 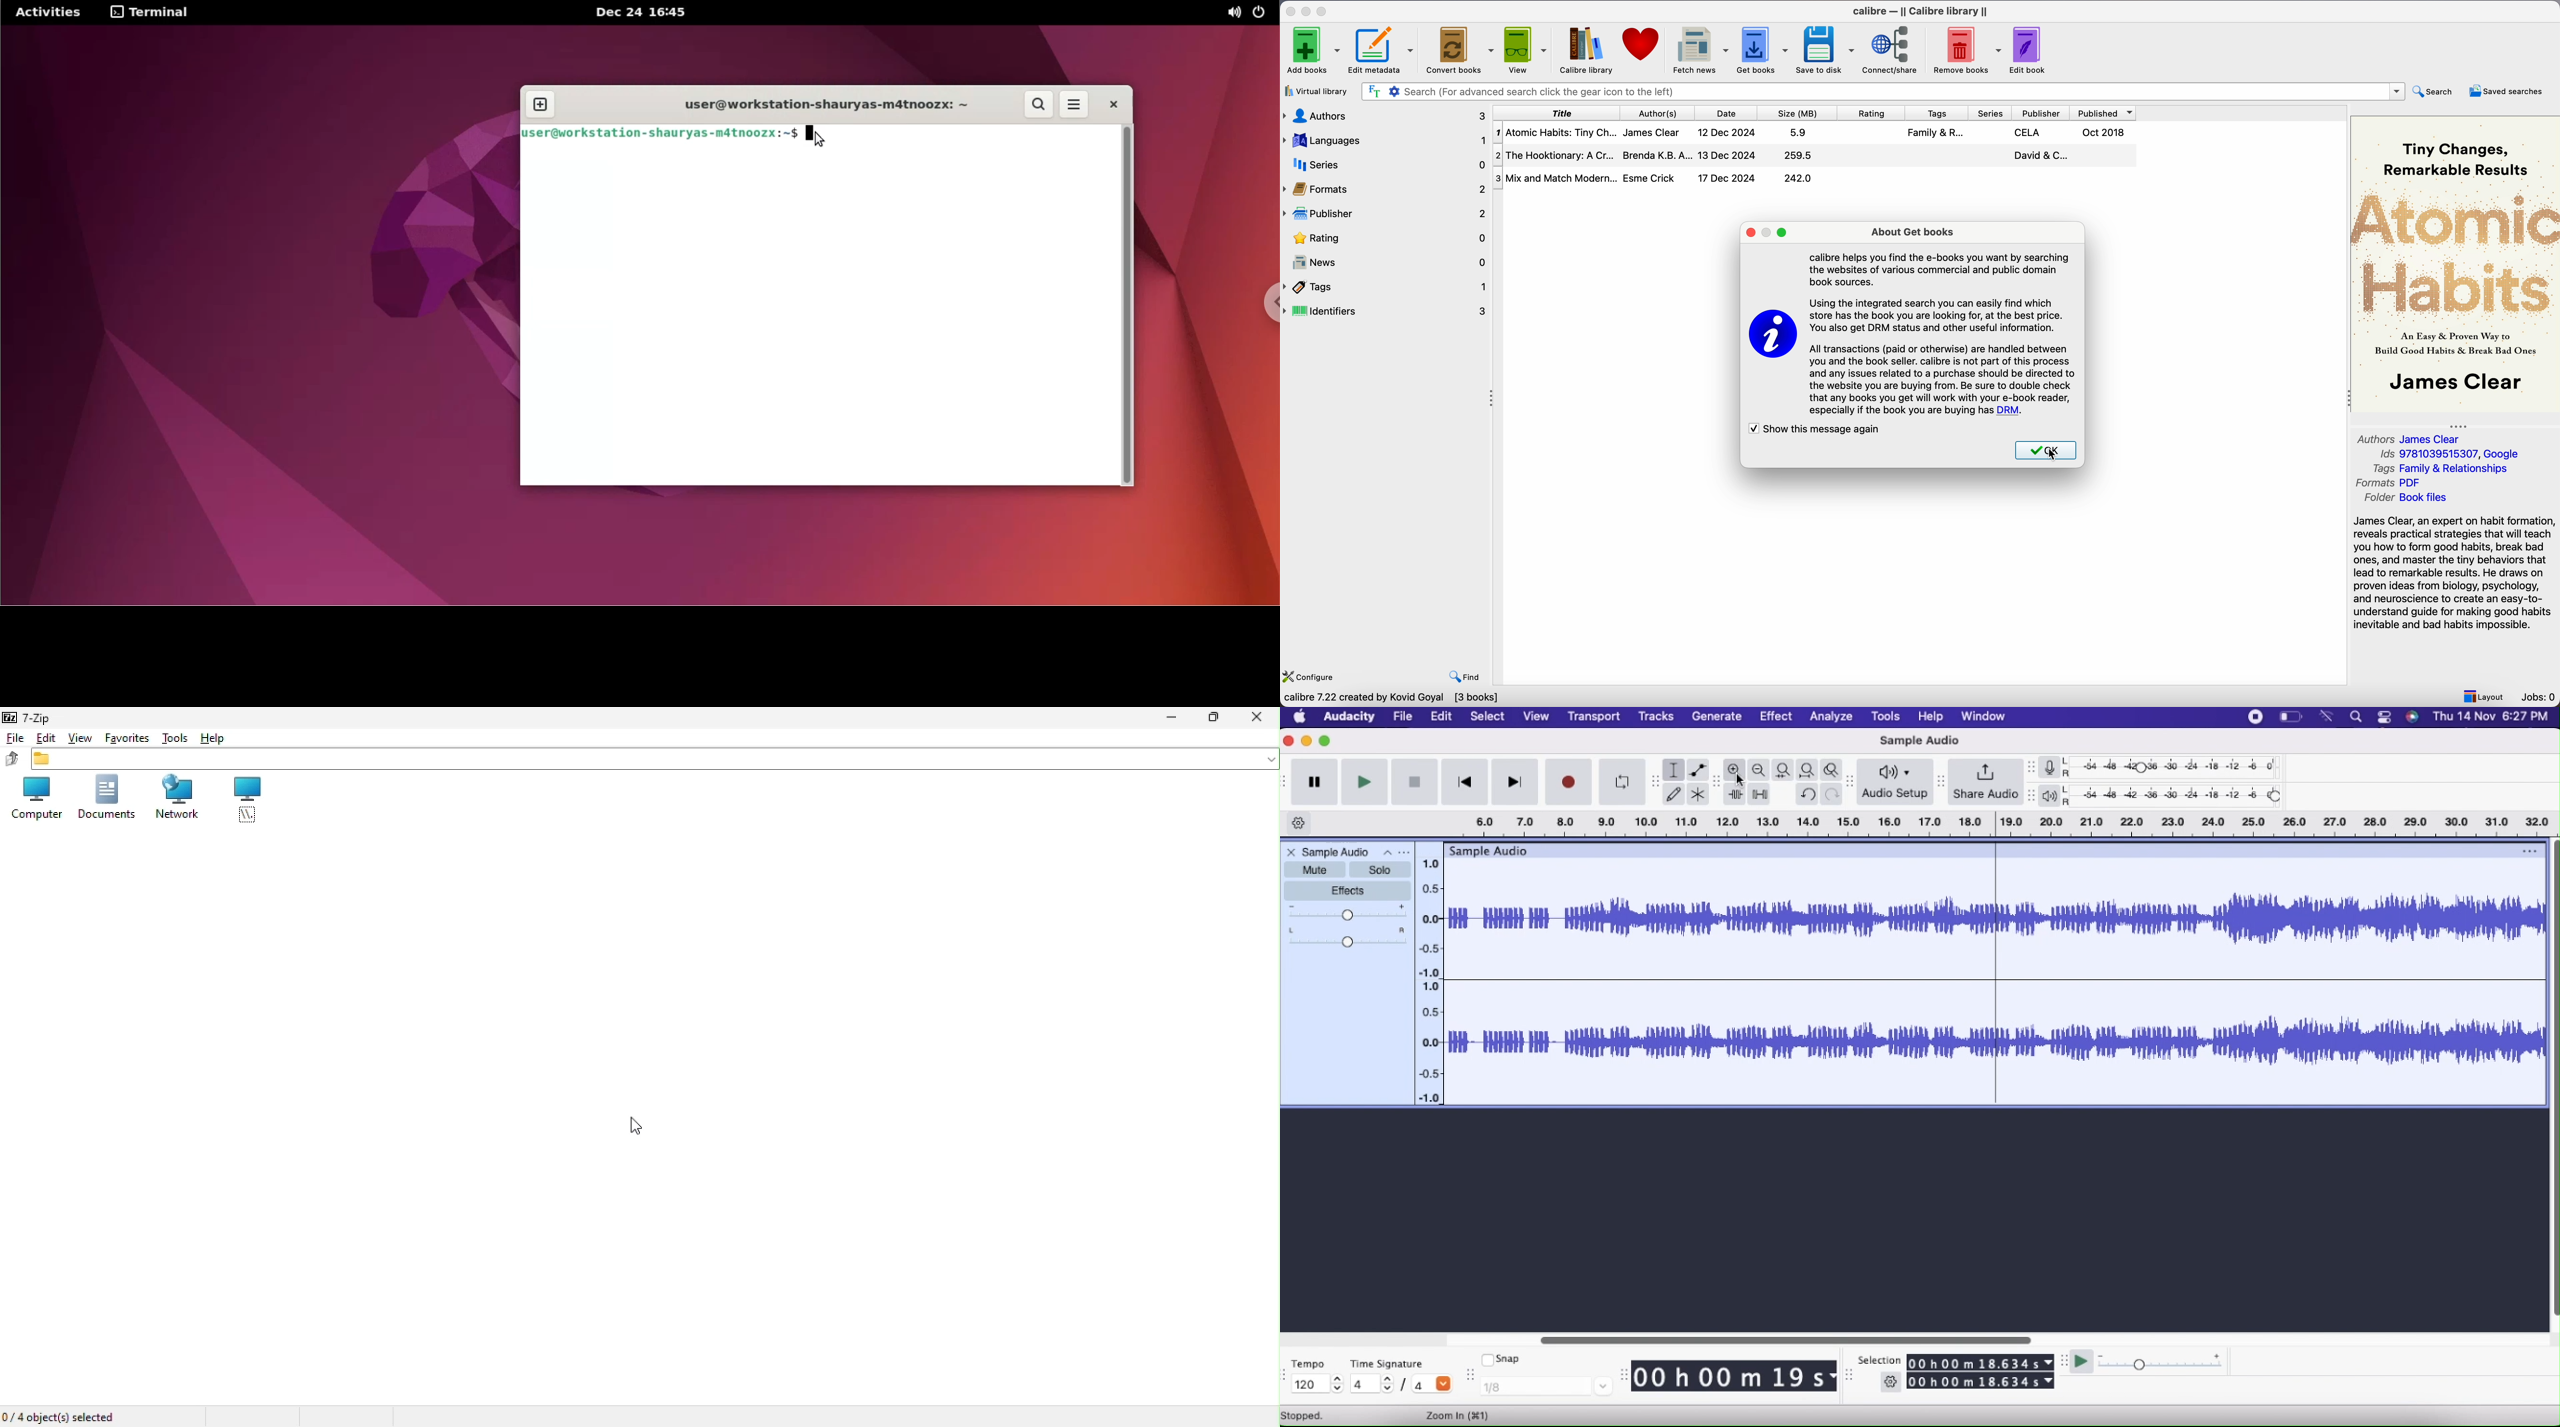 What do you see at coordinates (1326, 743) in the screenshot?
I see `Maximize` at bounding box center [1326, 743].